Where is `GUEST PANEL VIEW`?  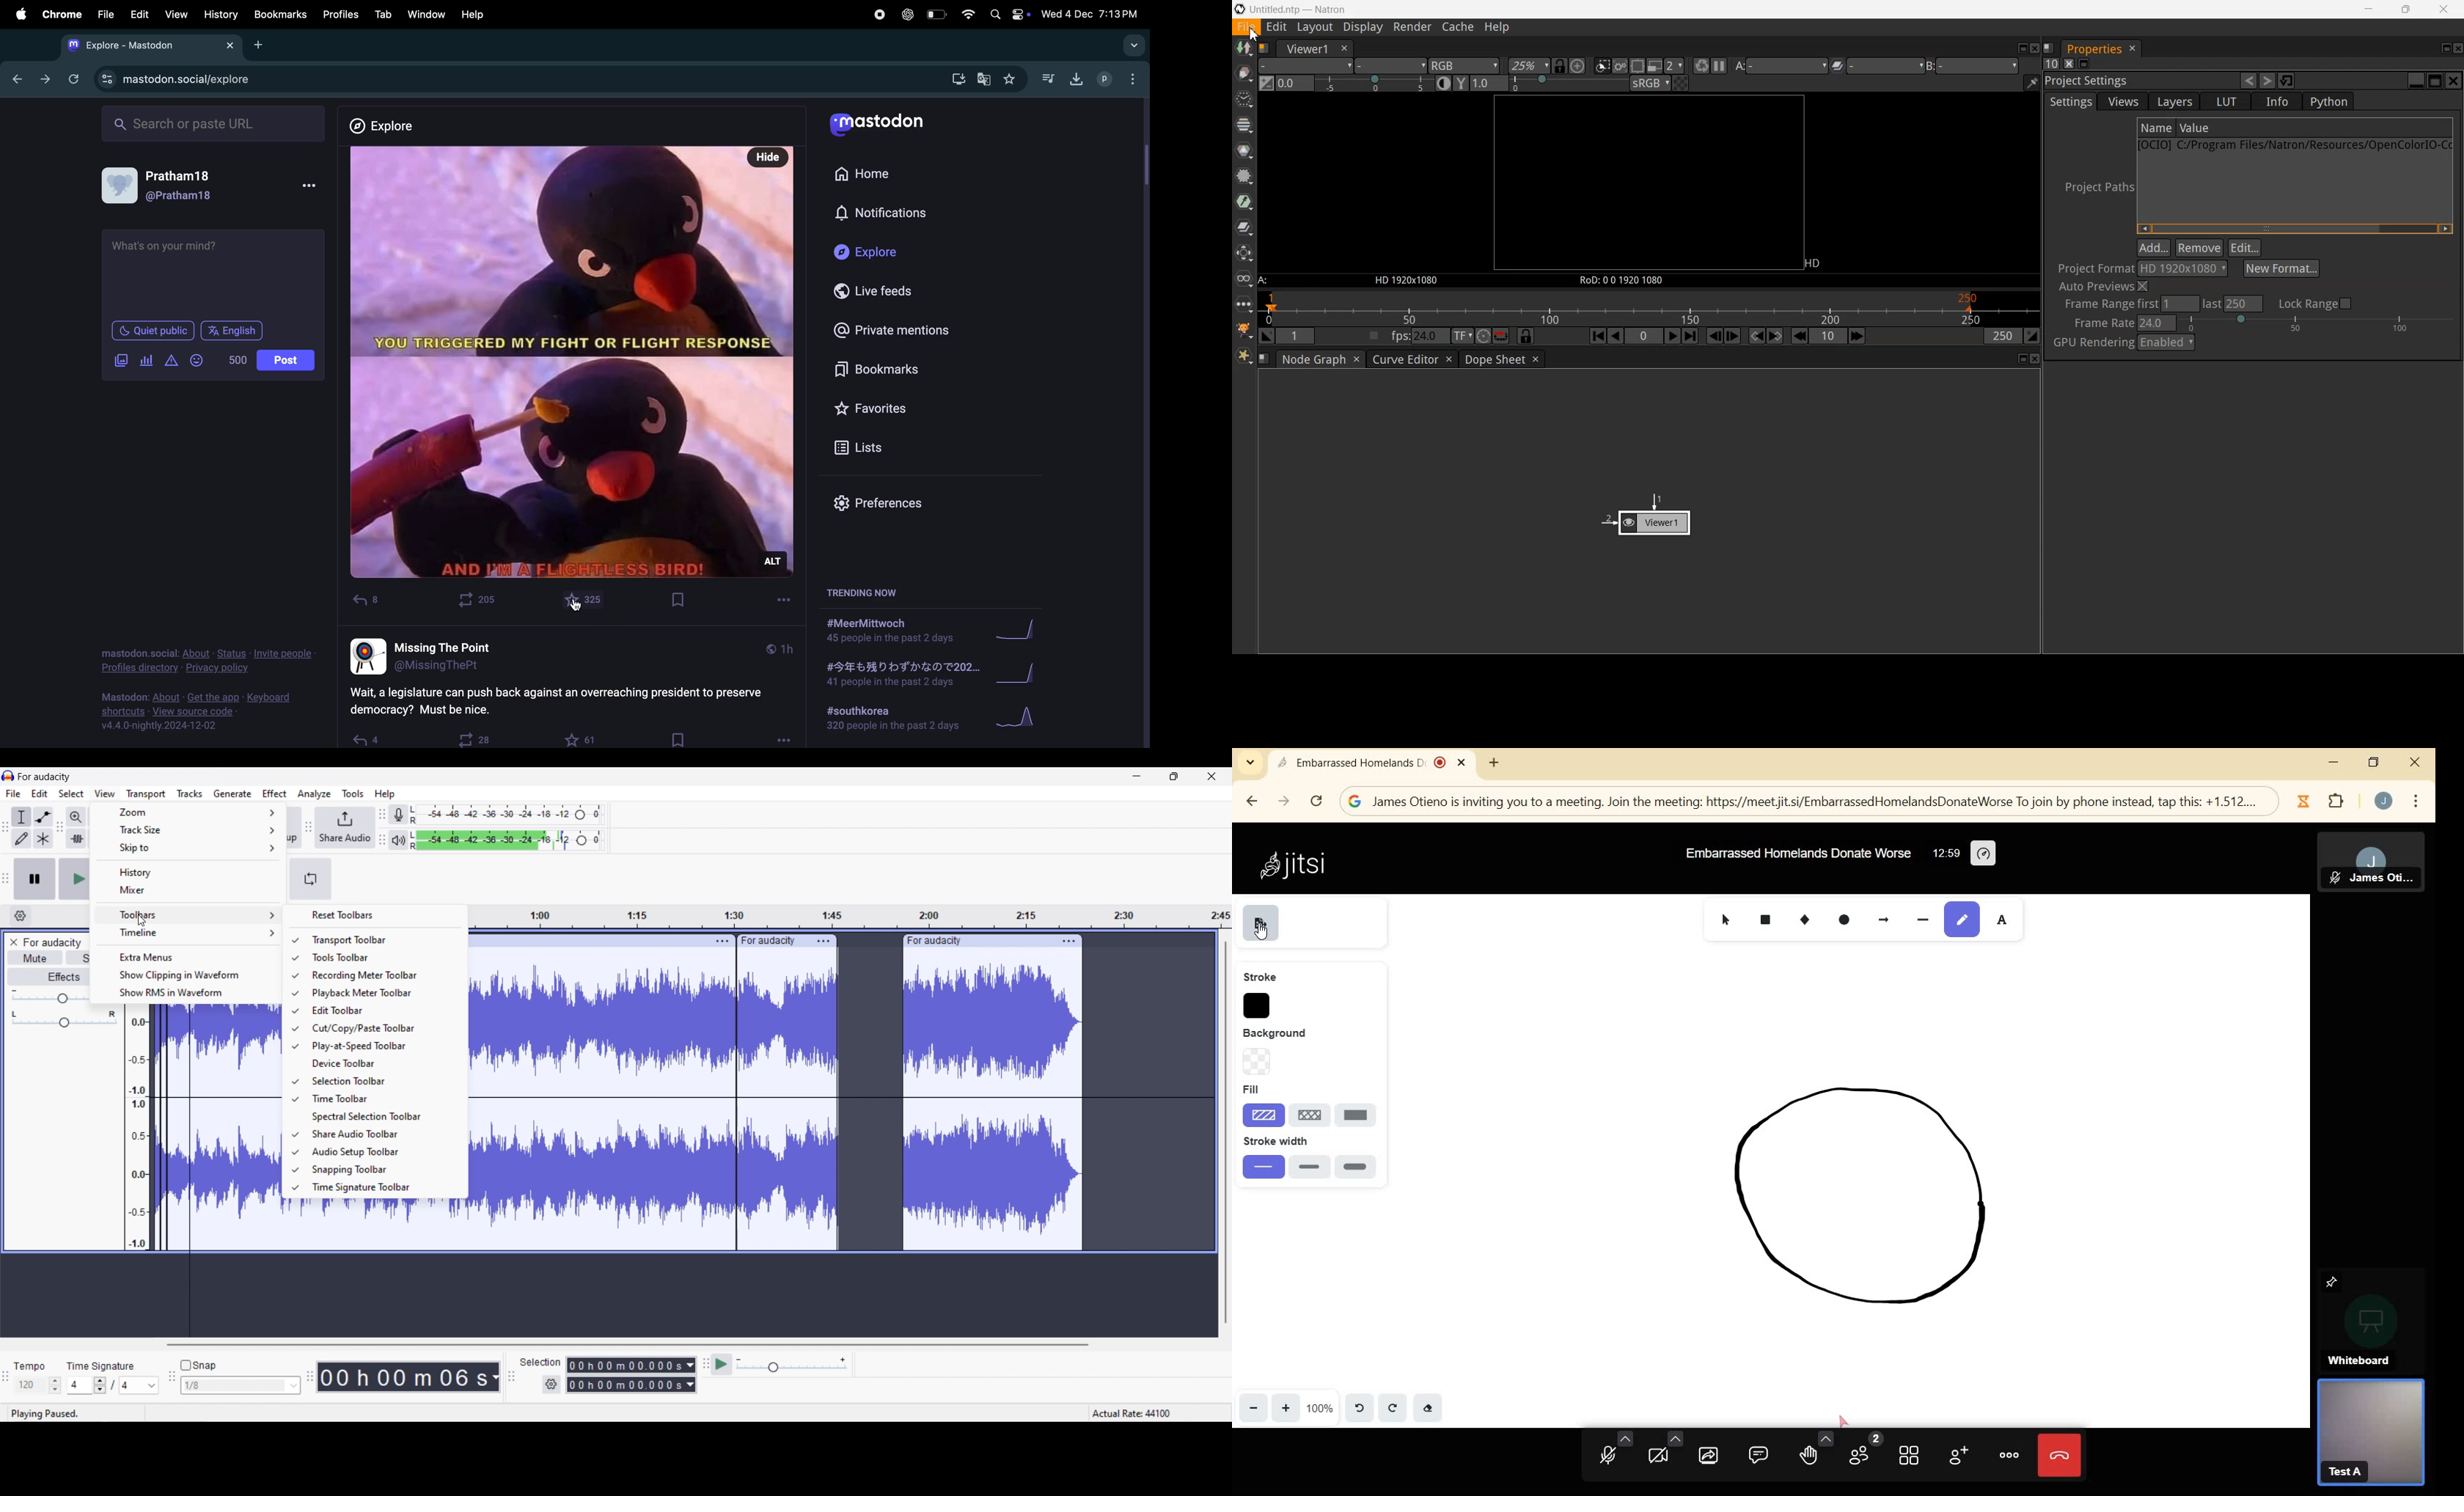 GUEST PANEL VIEW is located at coordinates (2370, 1436).